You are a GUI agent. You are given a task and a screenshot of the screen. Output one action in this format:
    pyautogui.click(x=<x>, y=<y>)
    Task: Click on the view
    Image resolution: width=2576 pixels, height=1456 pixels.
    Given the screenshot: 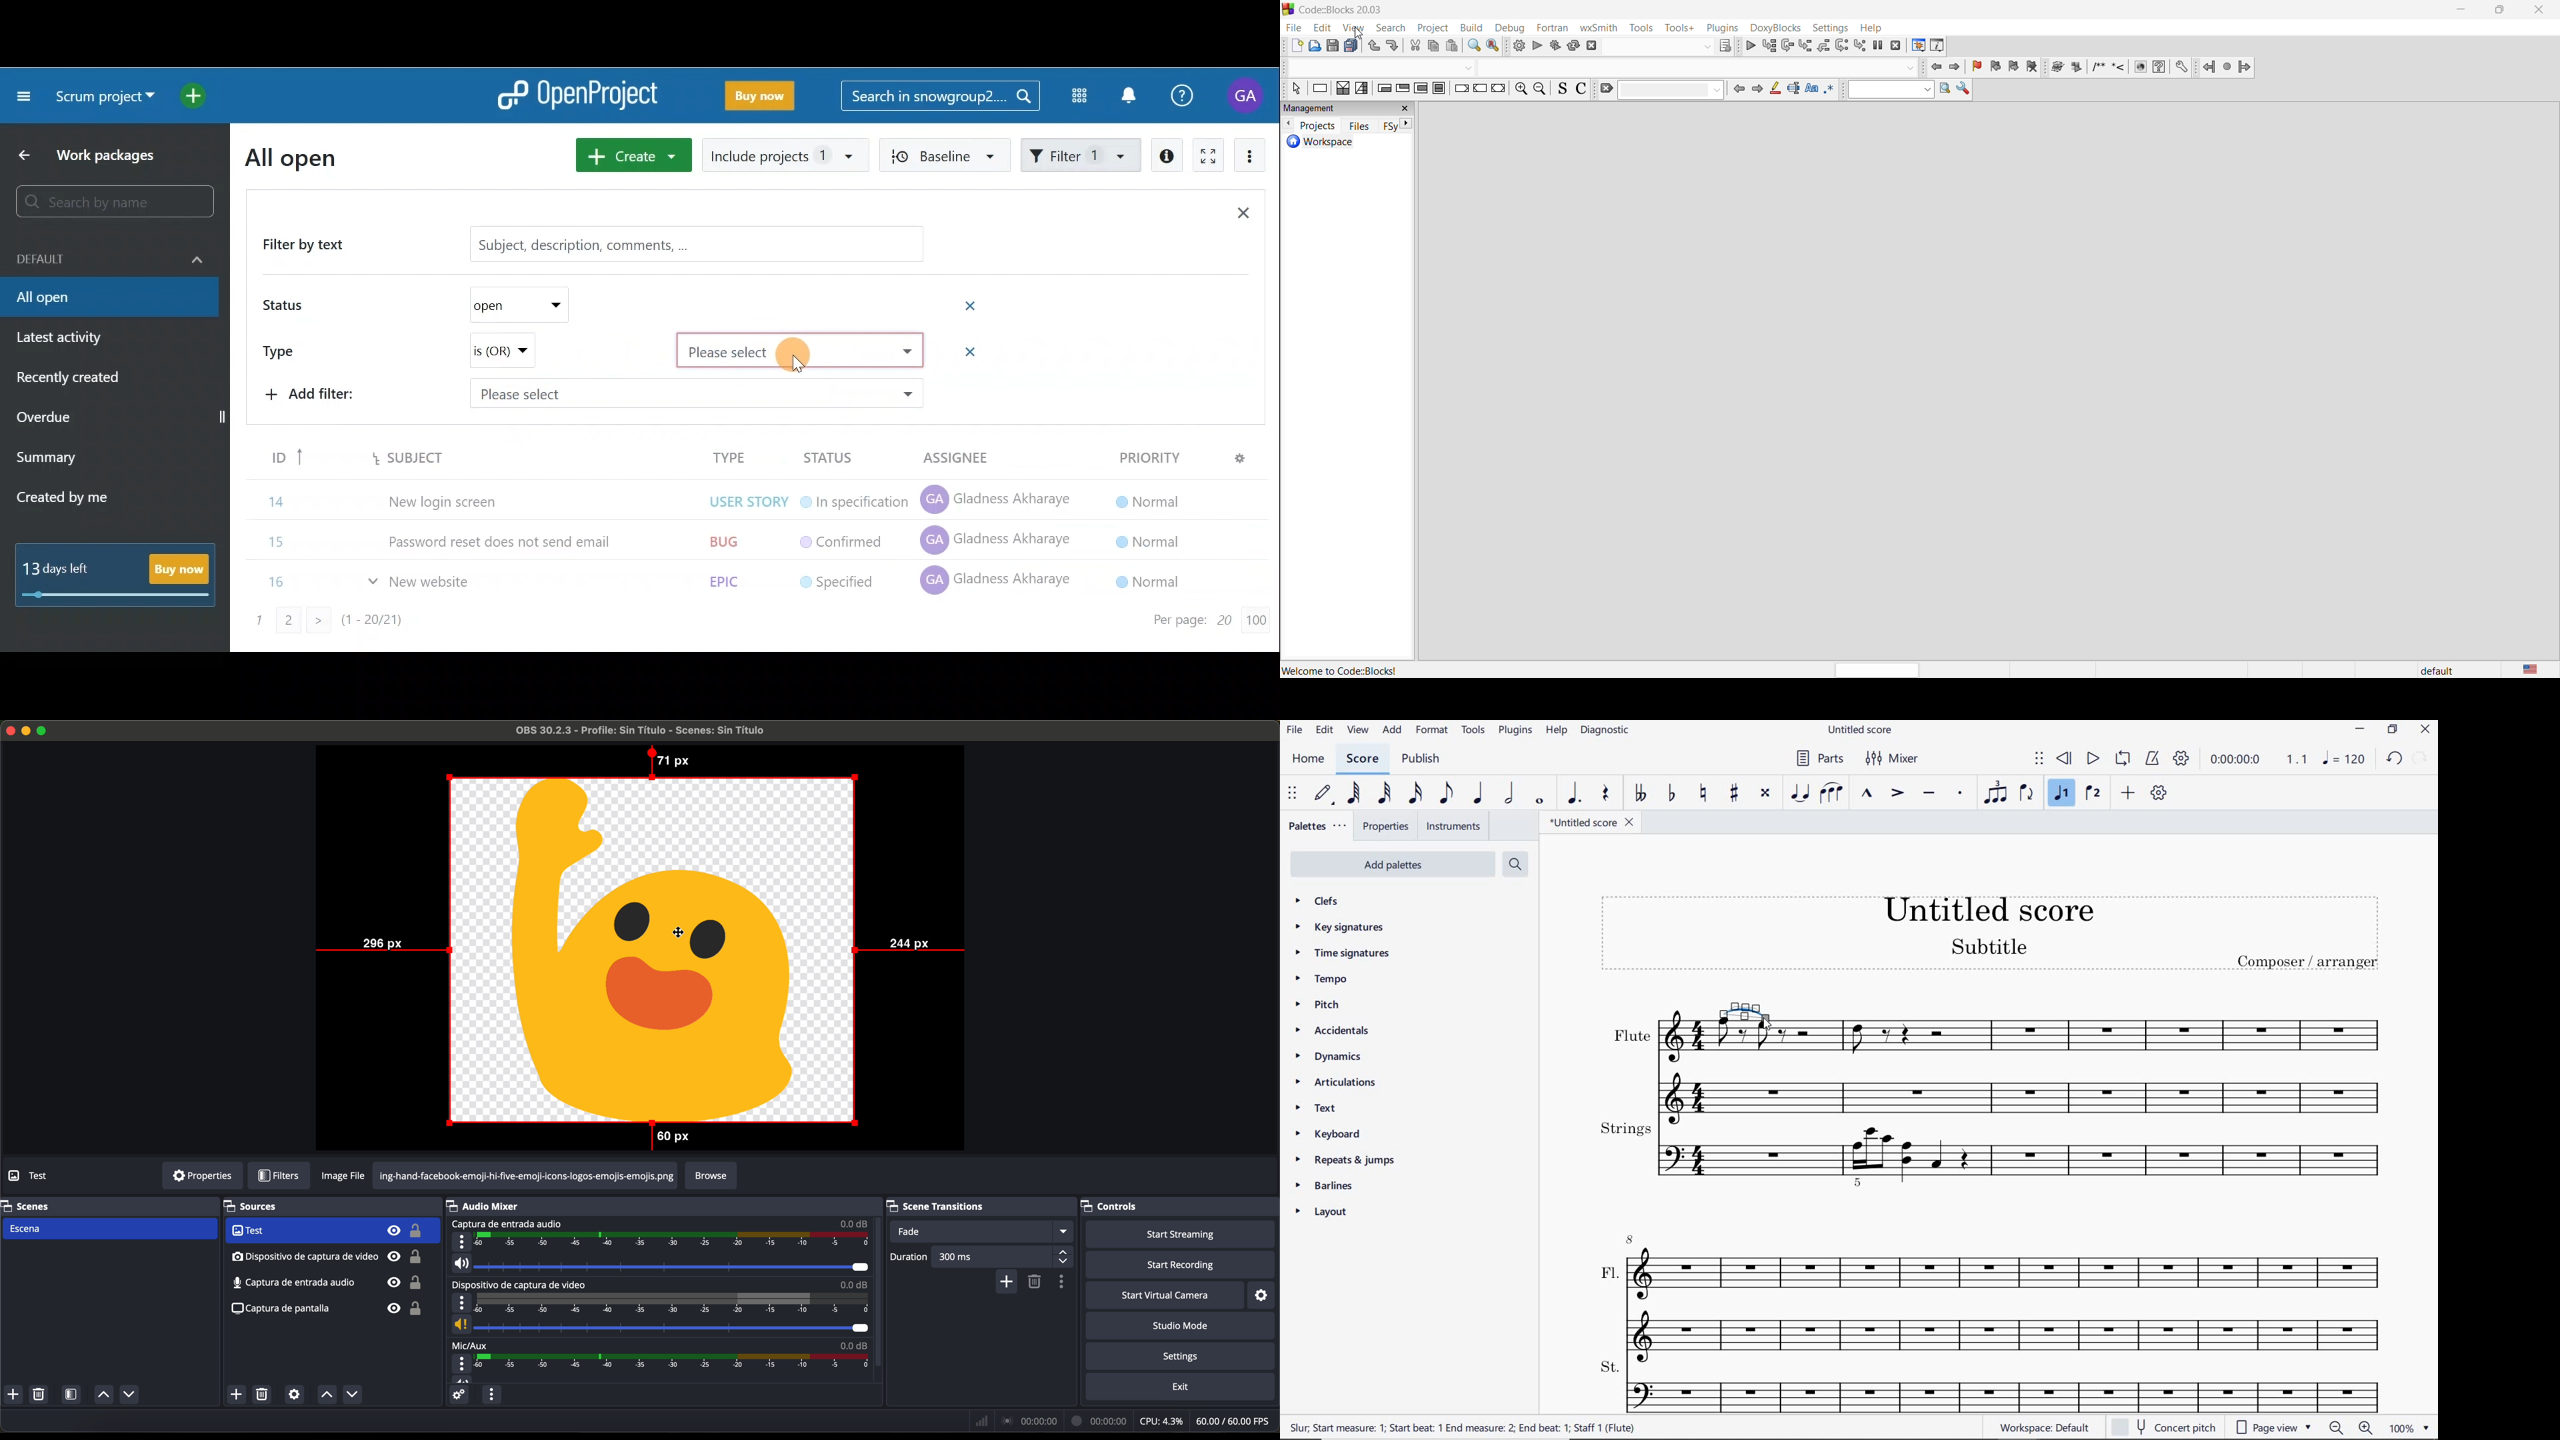 What is the action you would take?
    pyautogui.click(x=1357, y=730)
    